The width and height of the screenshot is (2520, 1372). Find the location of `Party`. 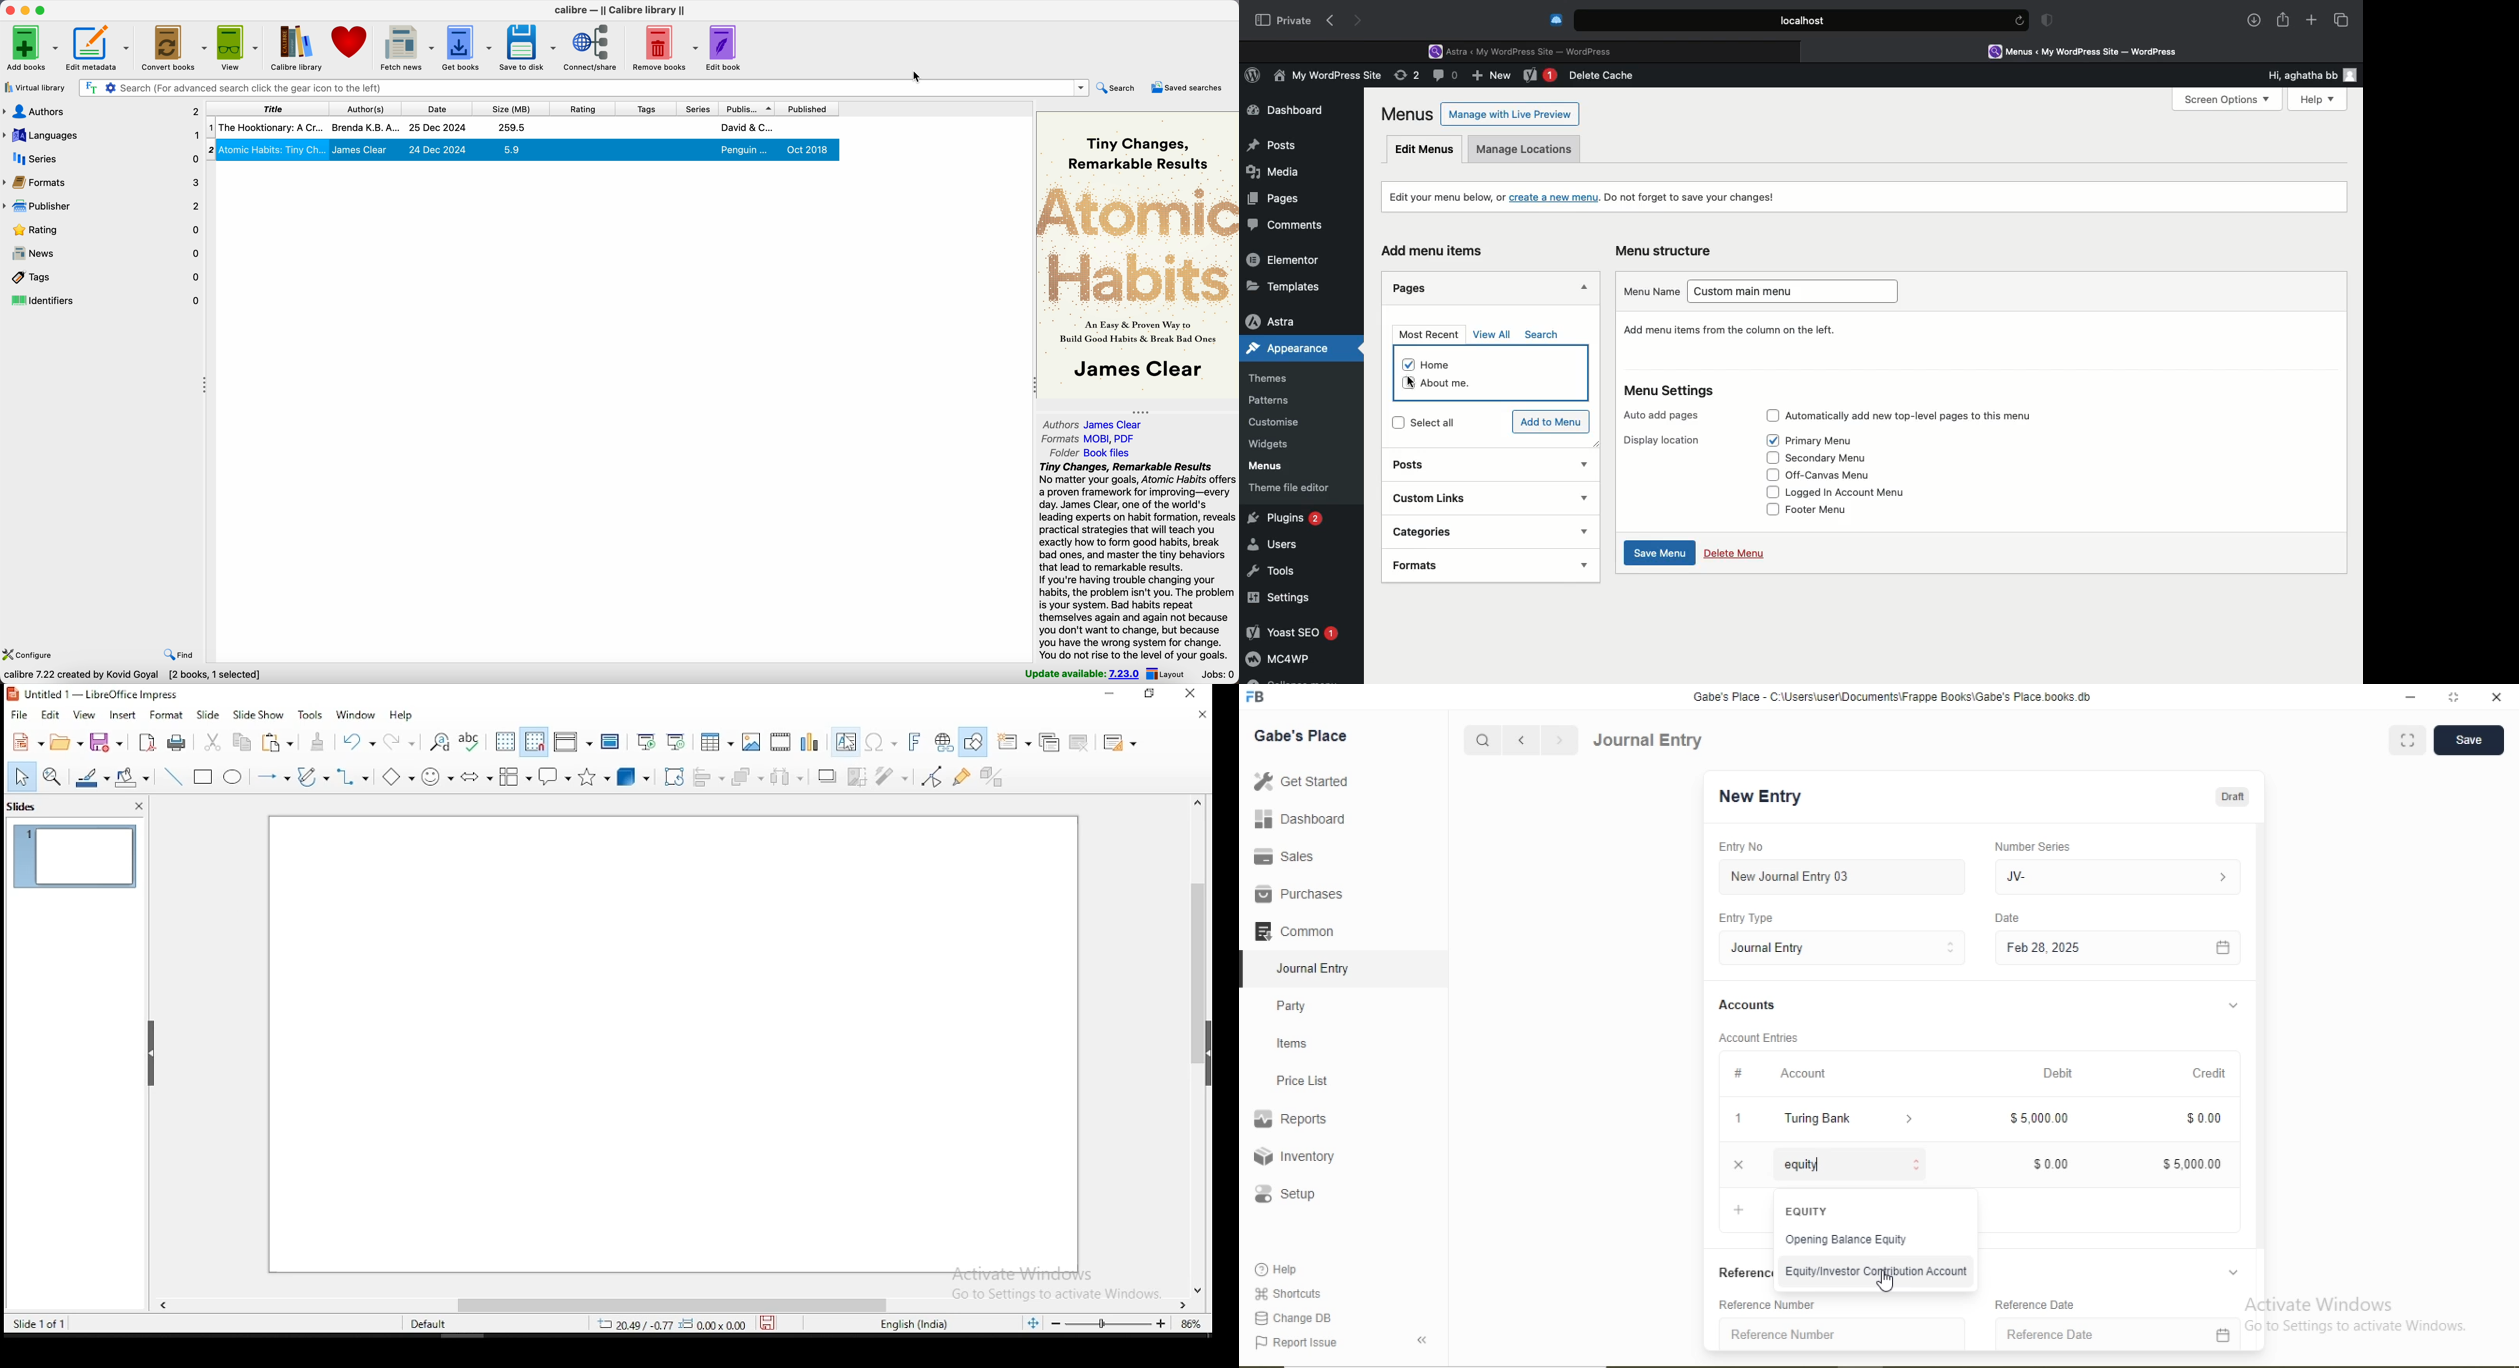

Party is located at coordinates (1292, 1008).